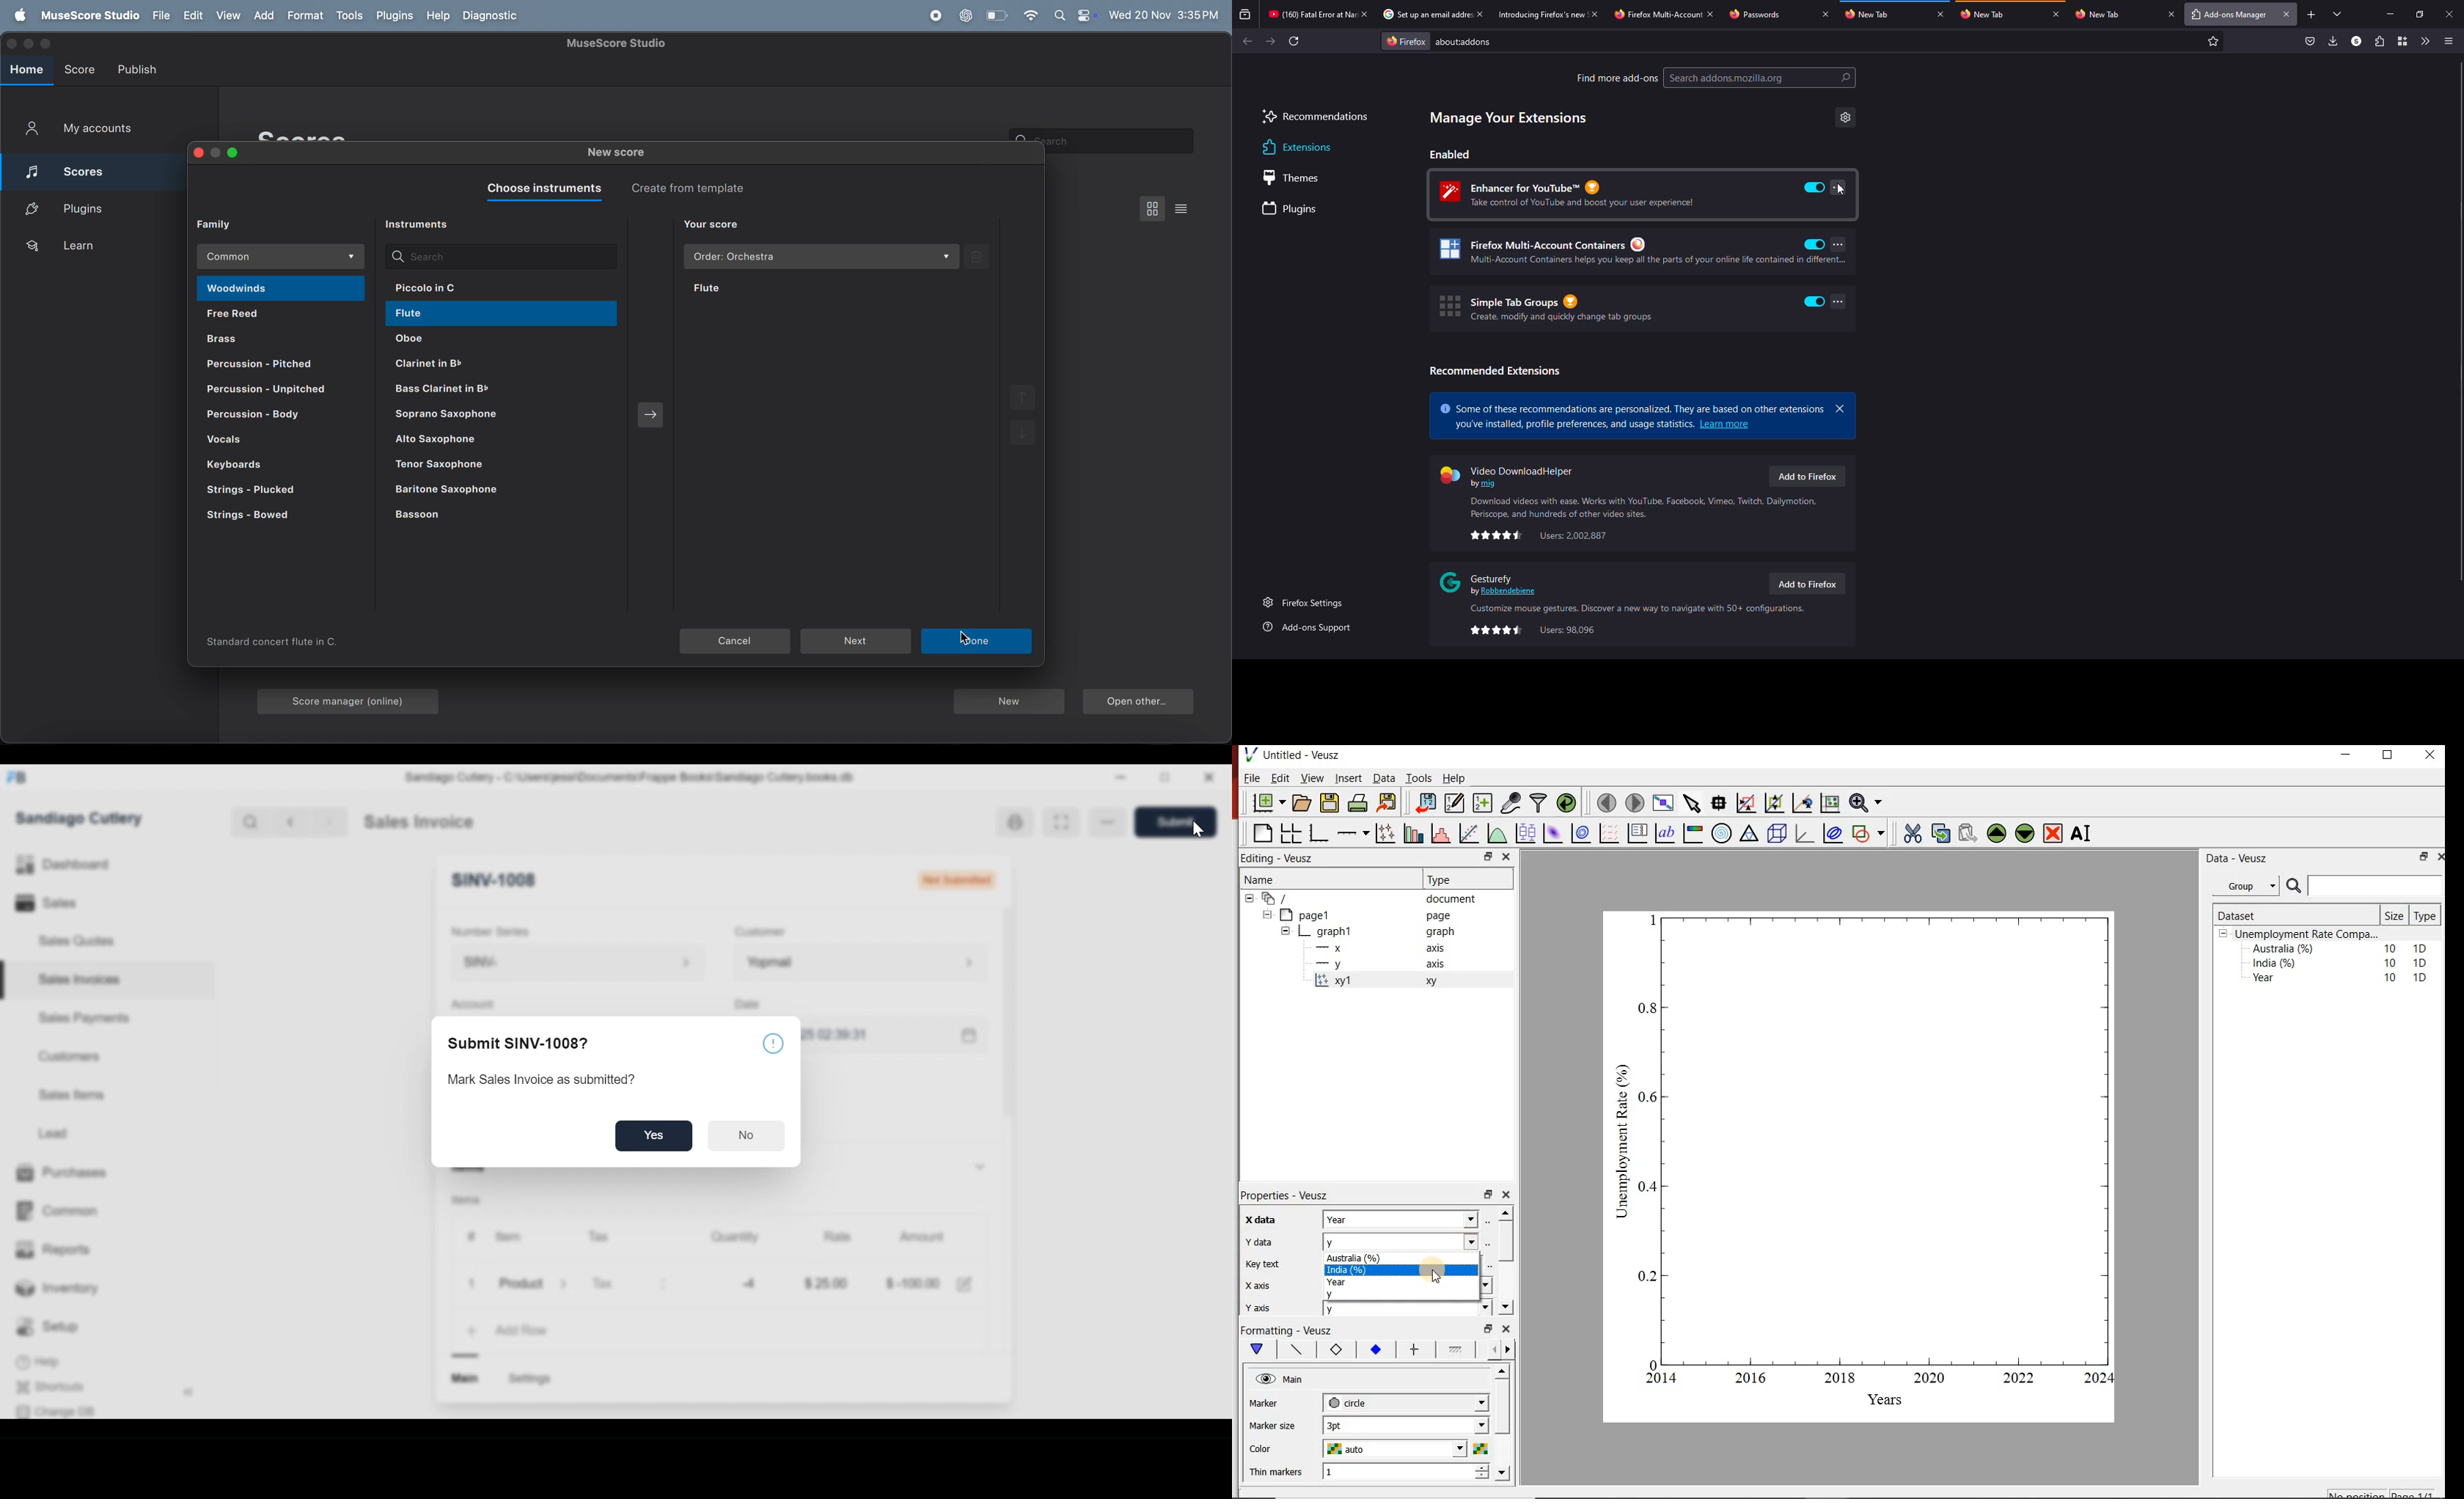  I want to click on graph chart, so click(1860, 1167).